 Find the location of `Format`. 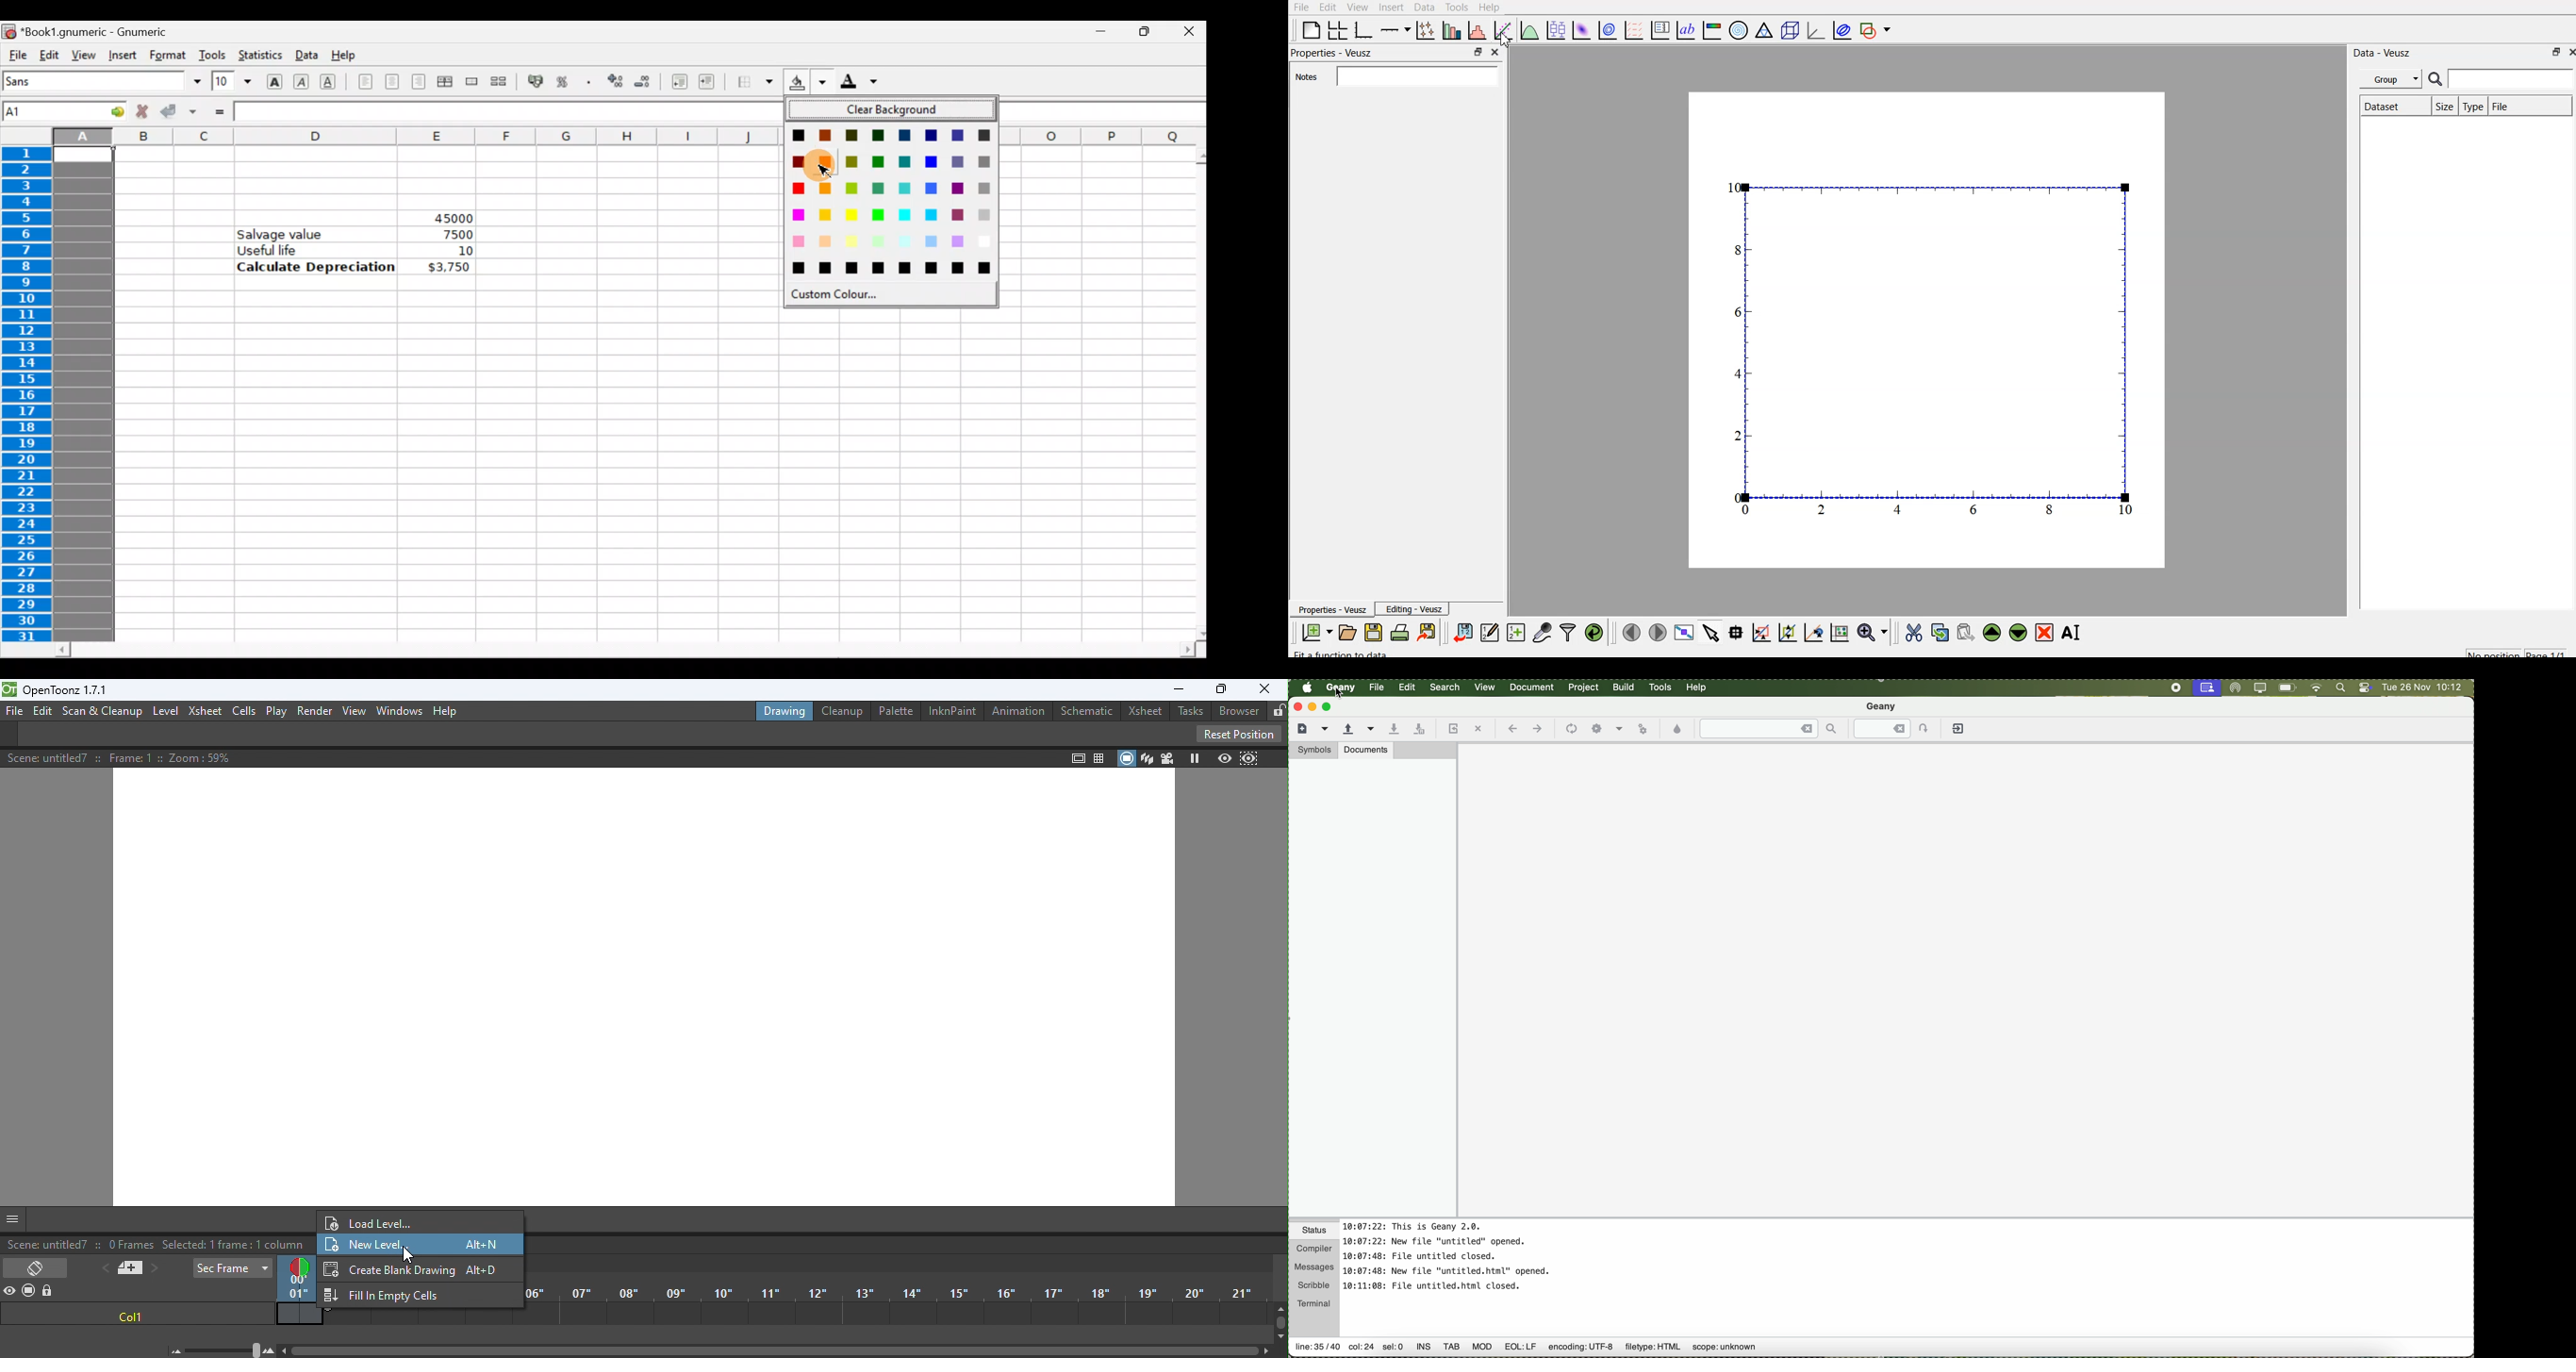

Format is located at coordinates (169, 55).